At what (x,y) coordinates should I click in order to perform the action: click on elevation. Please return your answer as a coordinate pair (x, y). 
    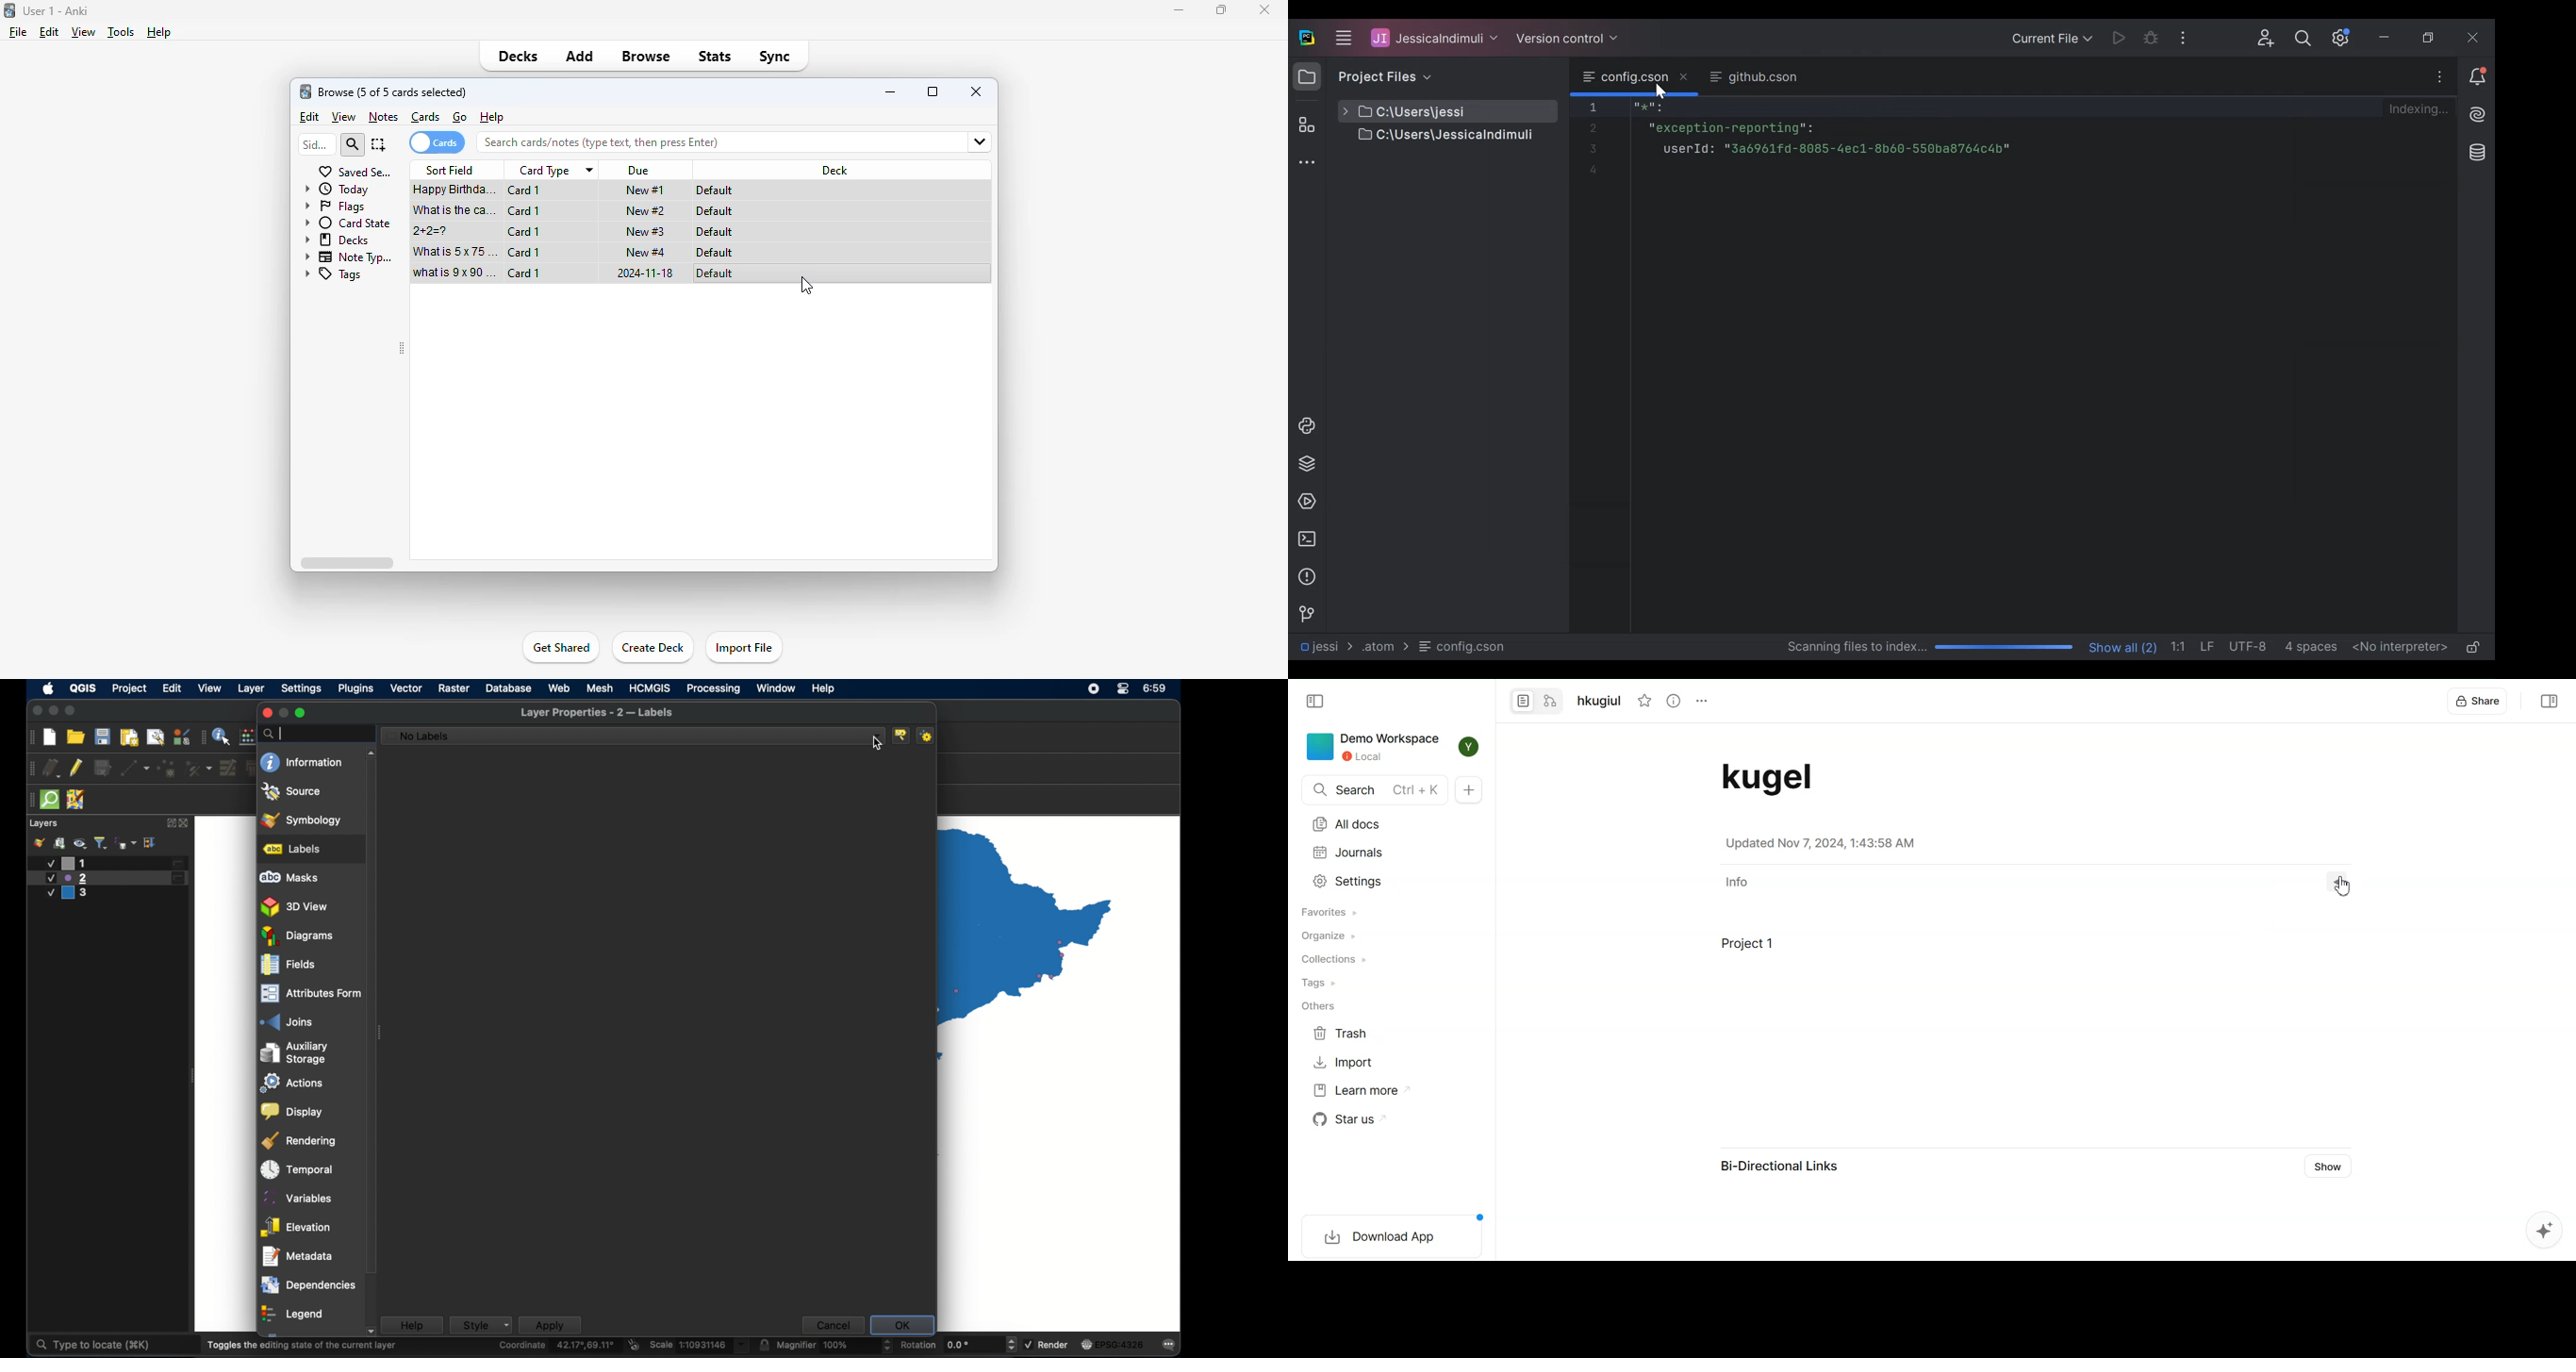
    Looking at the image, I should click on (296, 1227).